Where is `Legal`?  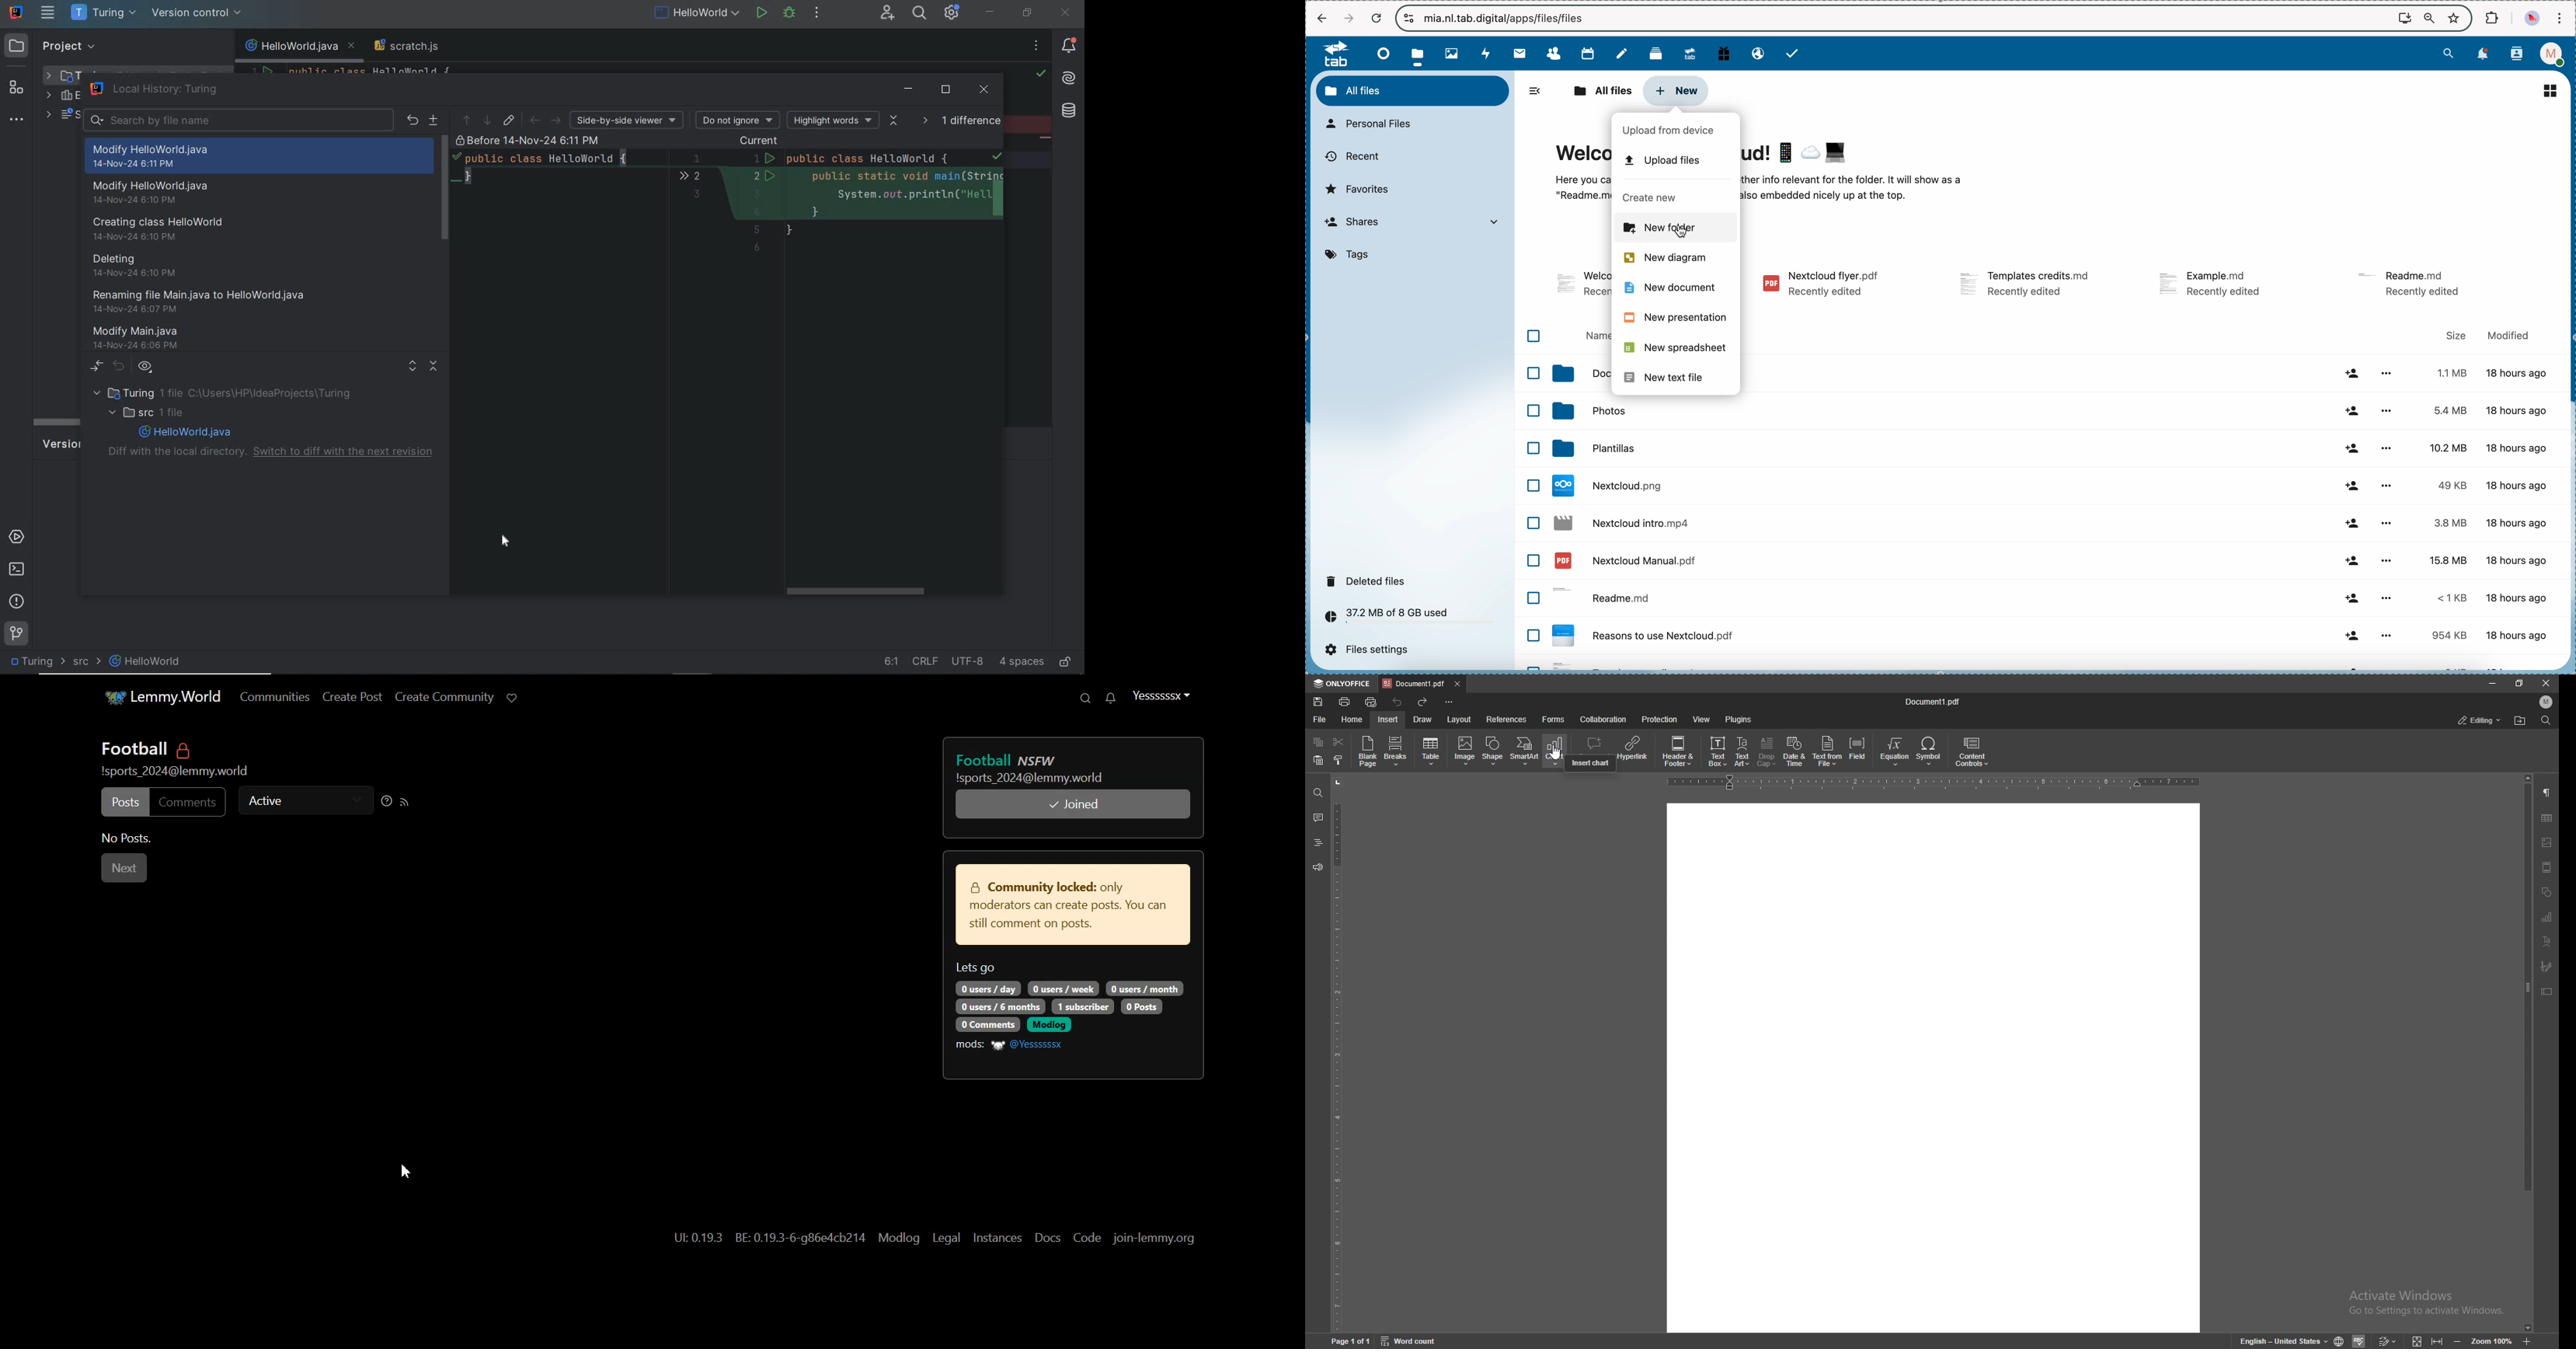
Legal is located at coordinates (939, 1237).